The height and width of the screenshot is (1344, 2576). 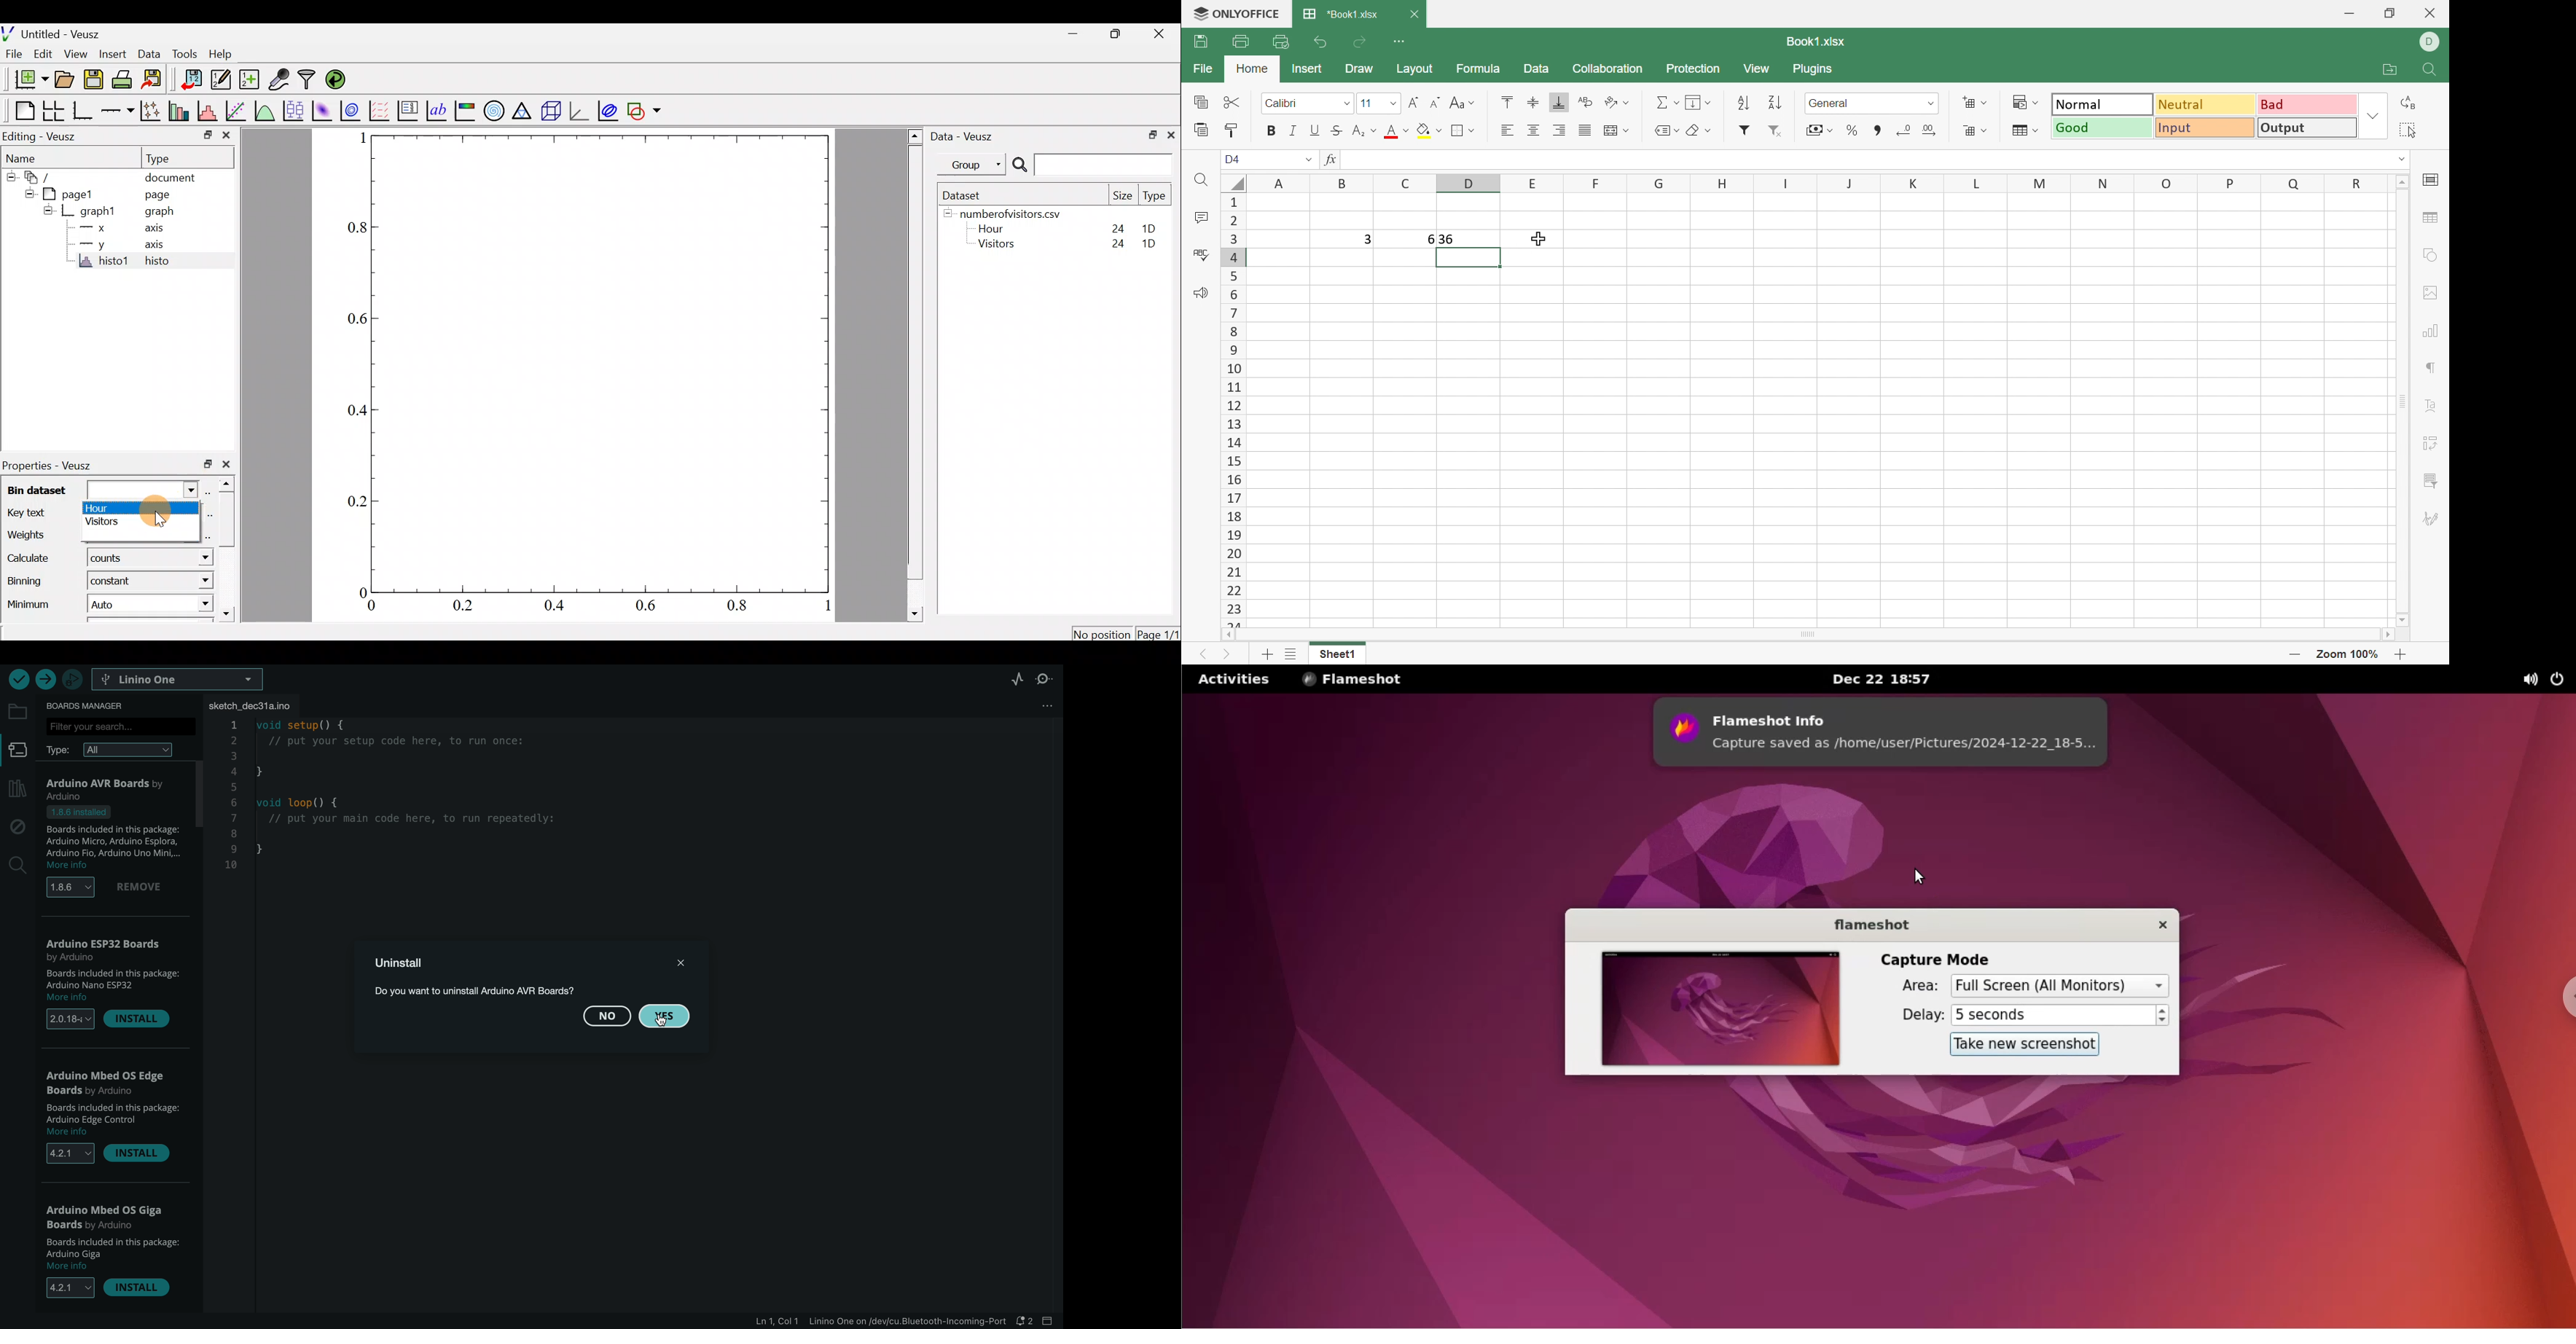 What do you see at coordinates (2433, 368) in the screenshot?
I see `Paragraph settings` at bounding box center [2433, 368].